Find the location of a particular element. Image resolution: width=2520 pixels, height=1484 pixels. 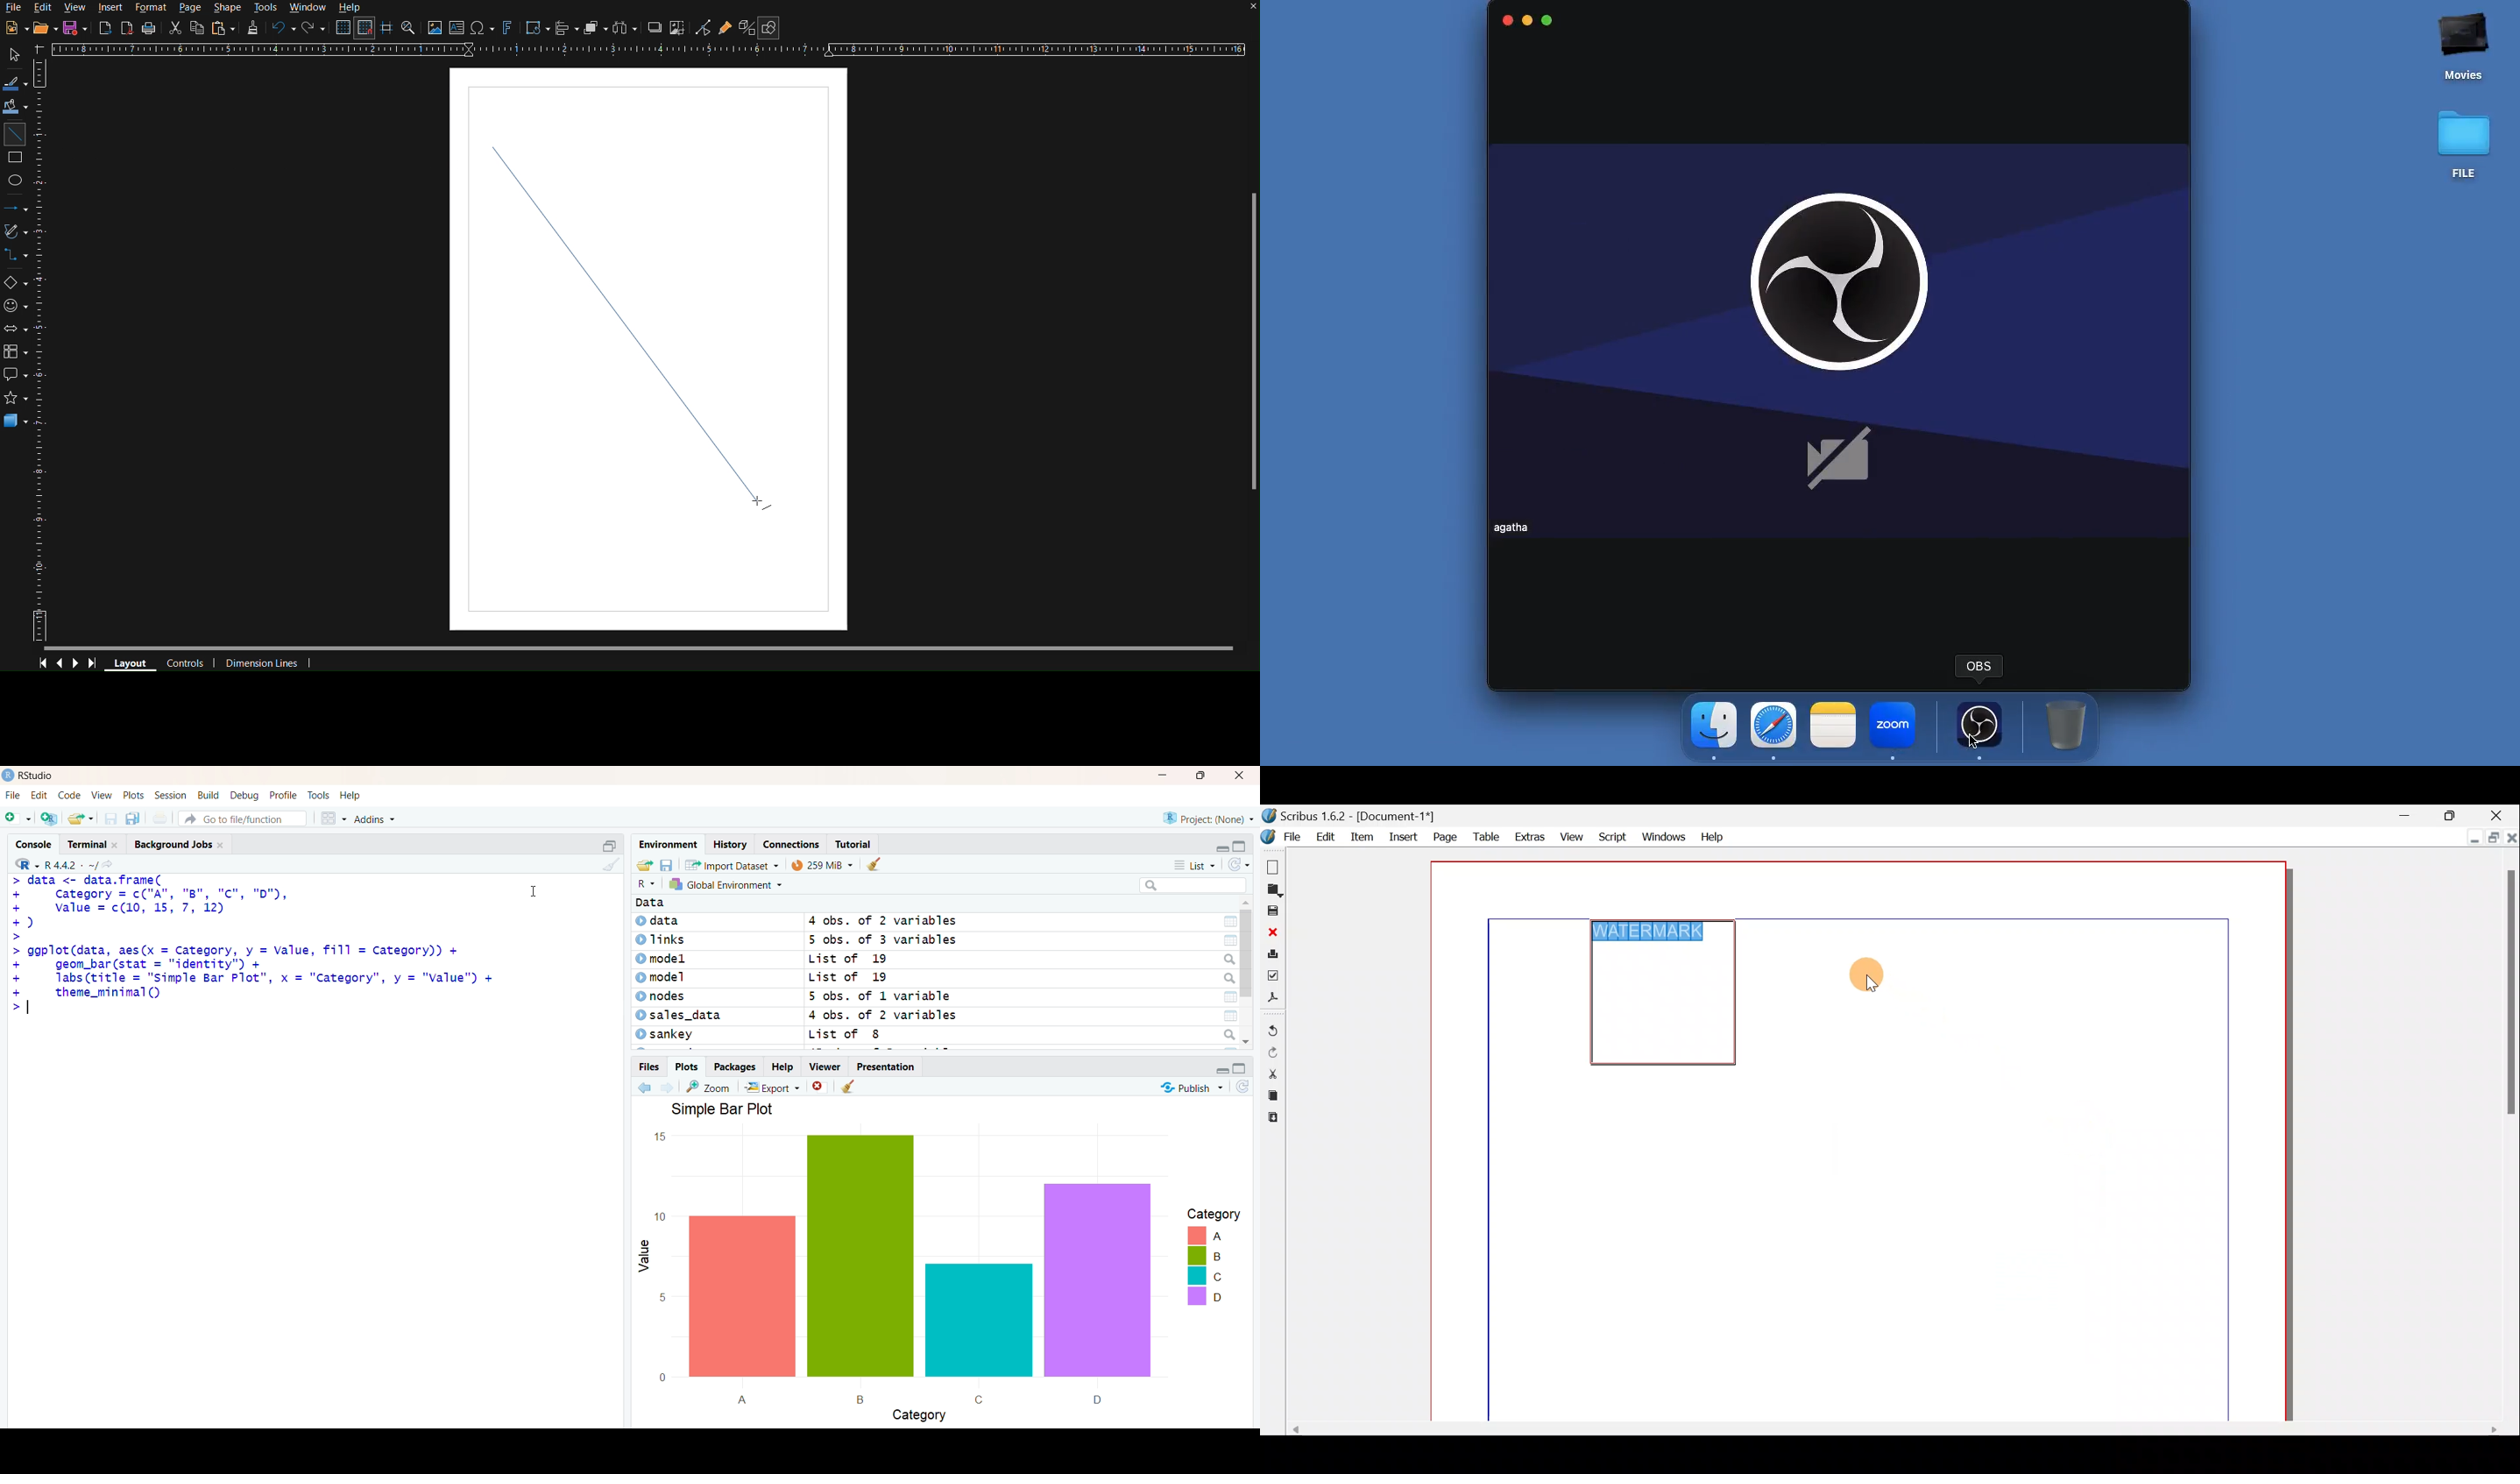

Vertical Horizontal is located at coordinates (43, 350).